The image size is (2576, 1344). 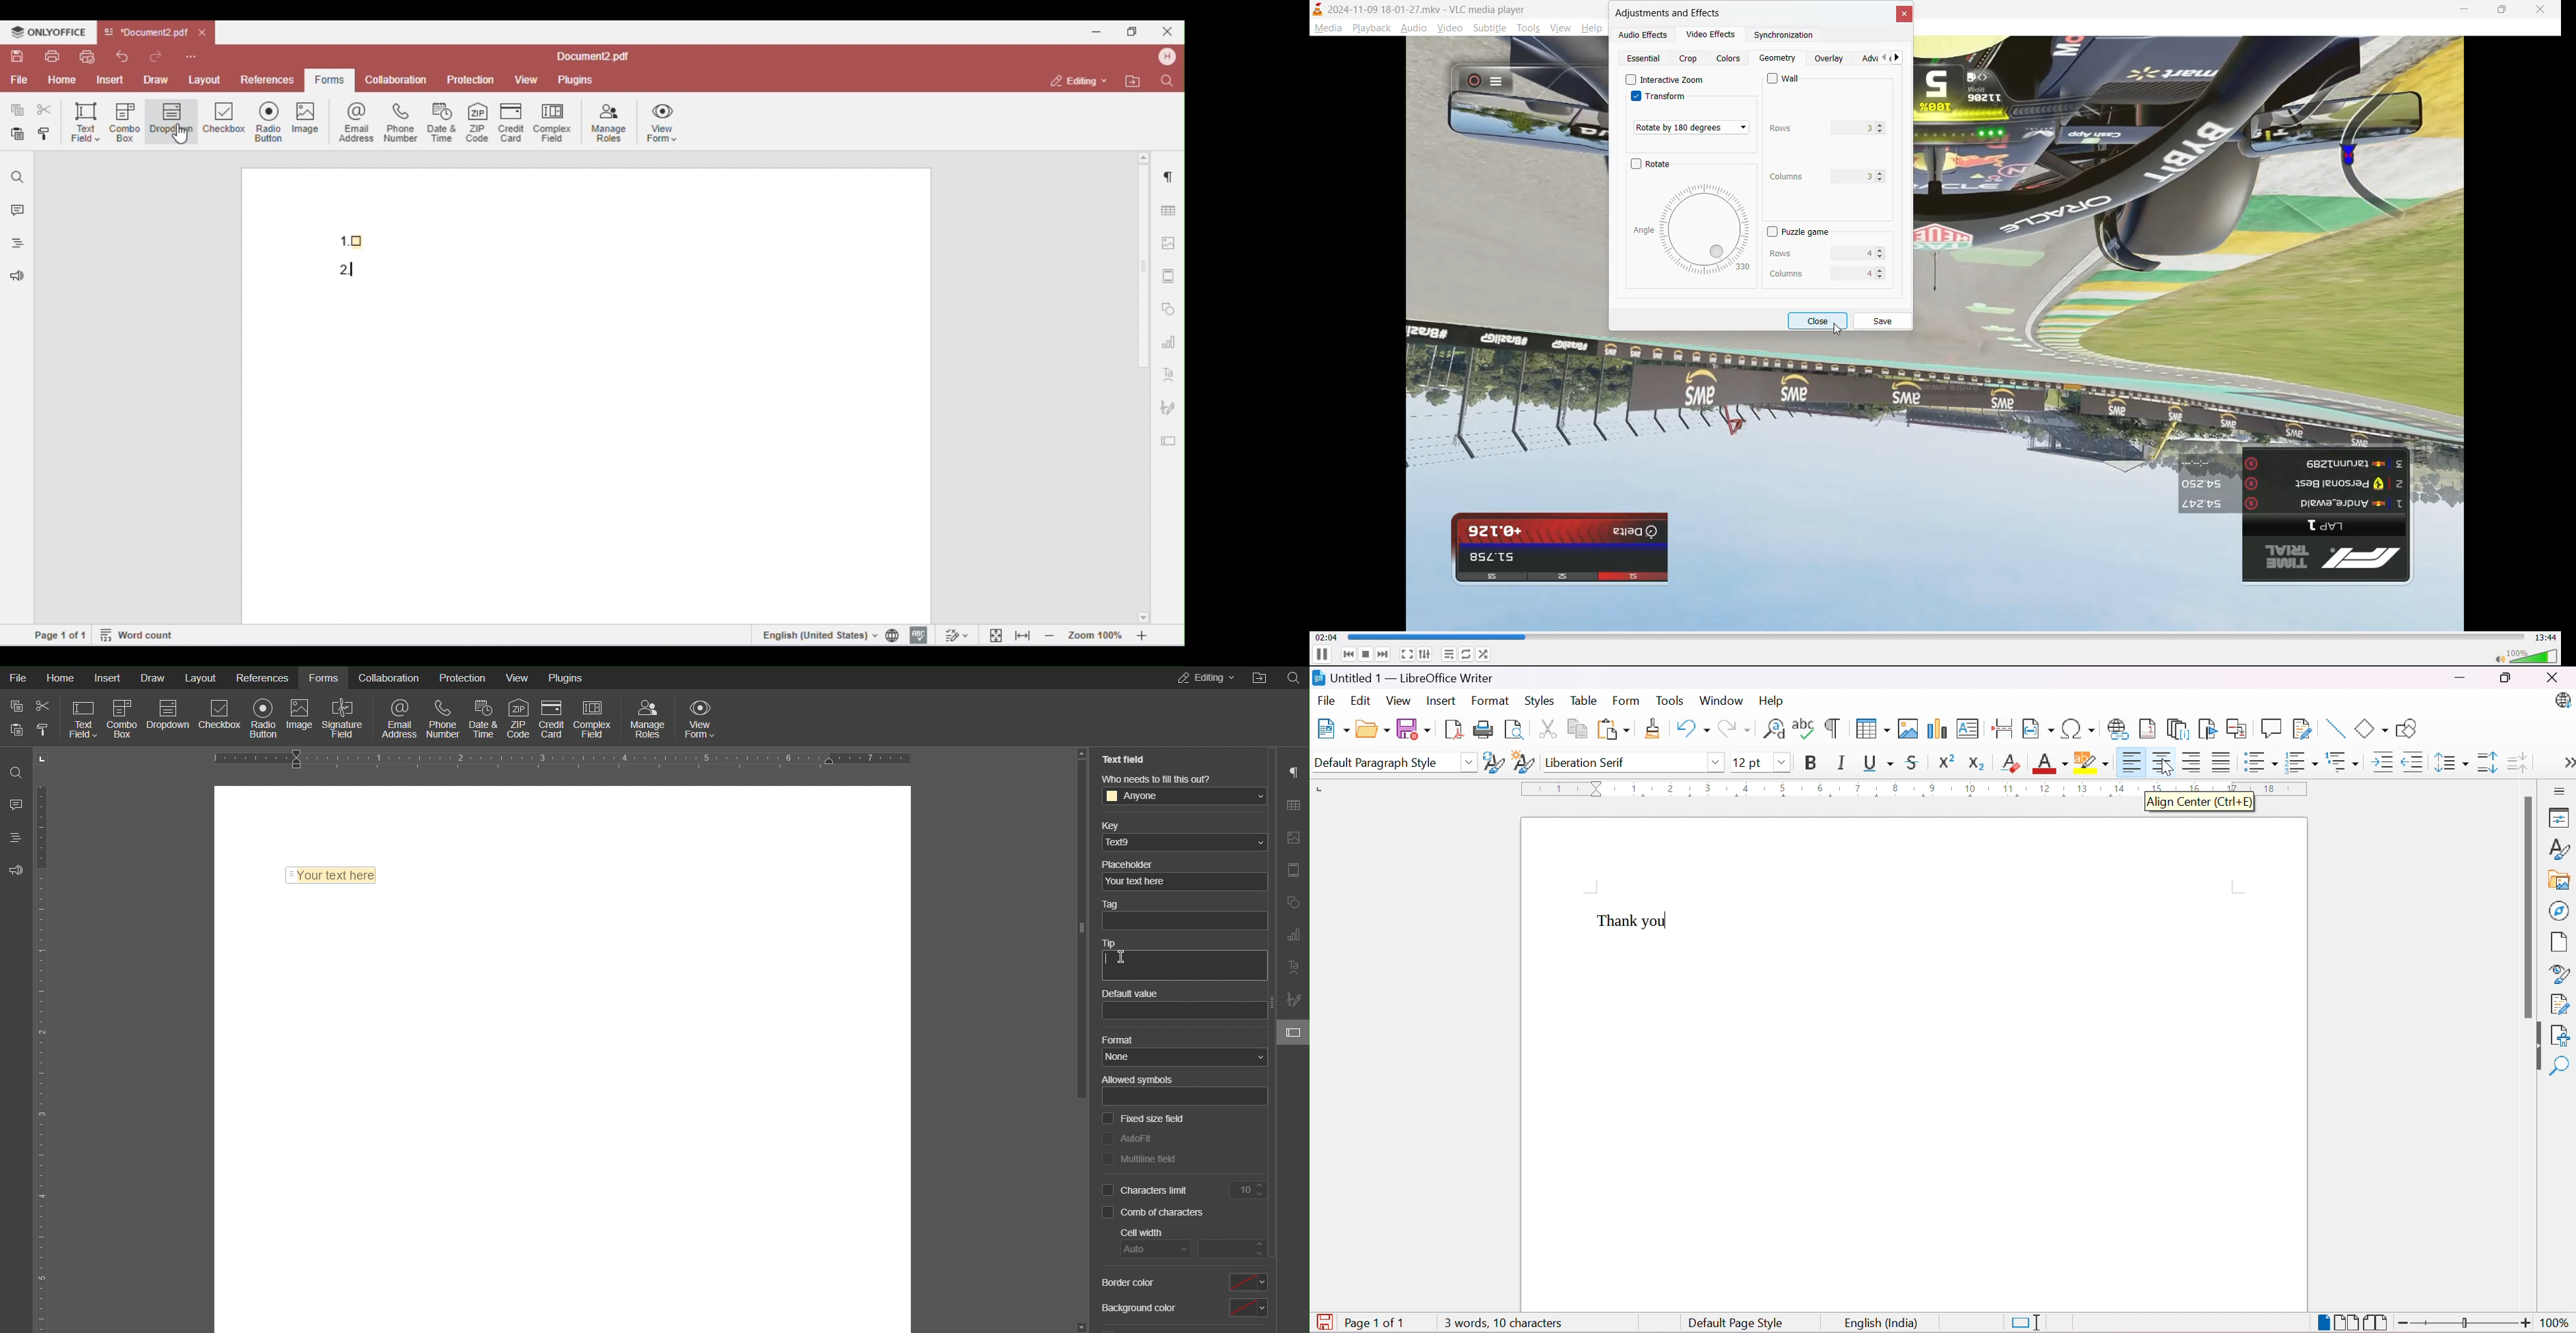 What do you see at coordinates (1402, 677) in the screenshot?
I see `Untitled 1 - LibreOffice Writer` at bounding box center [1402, 677].